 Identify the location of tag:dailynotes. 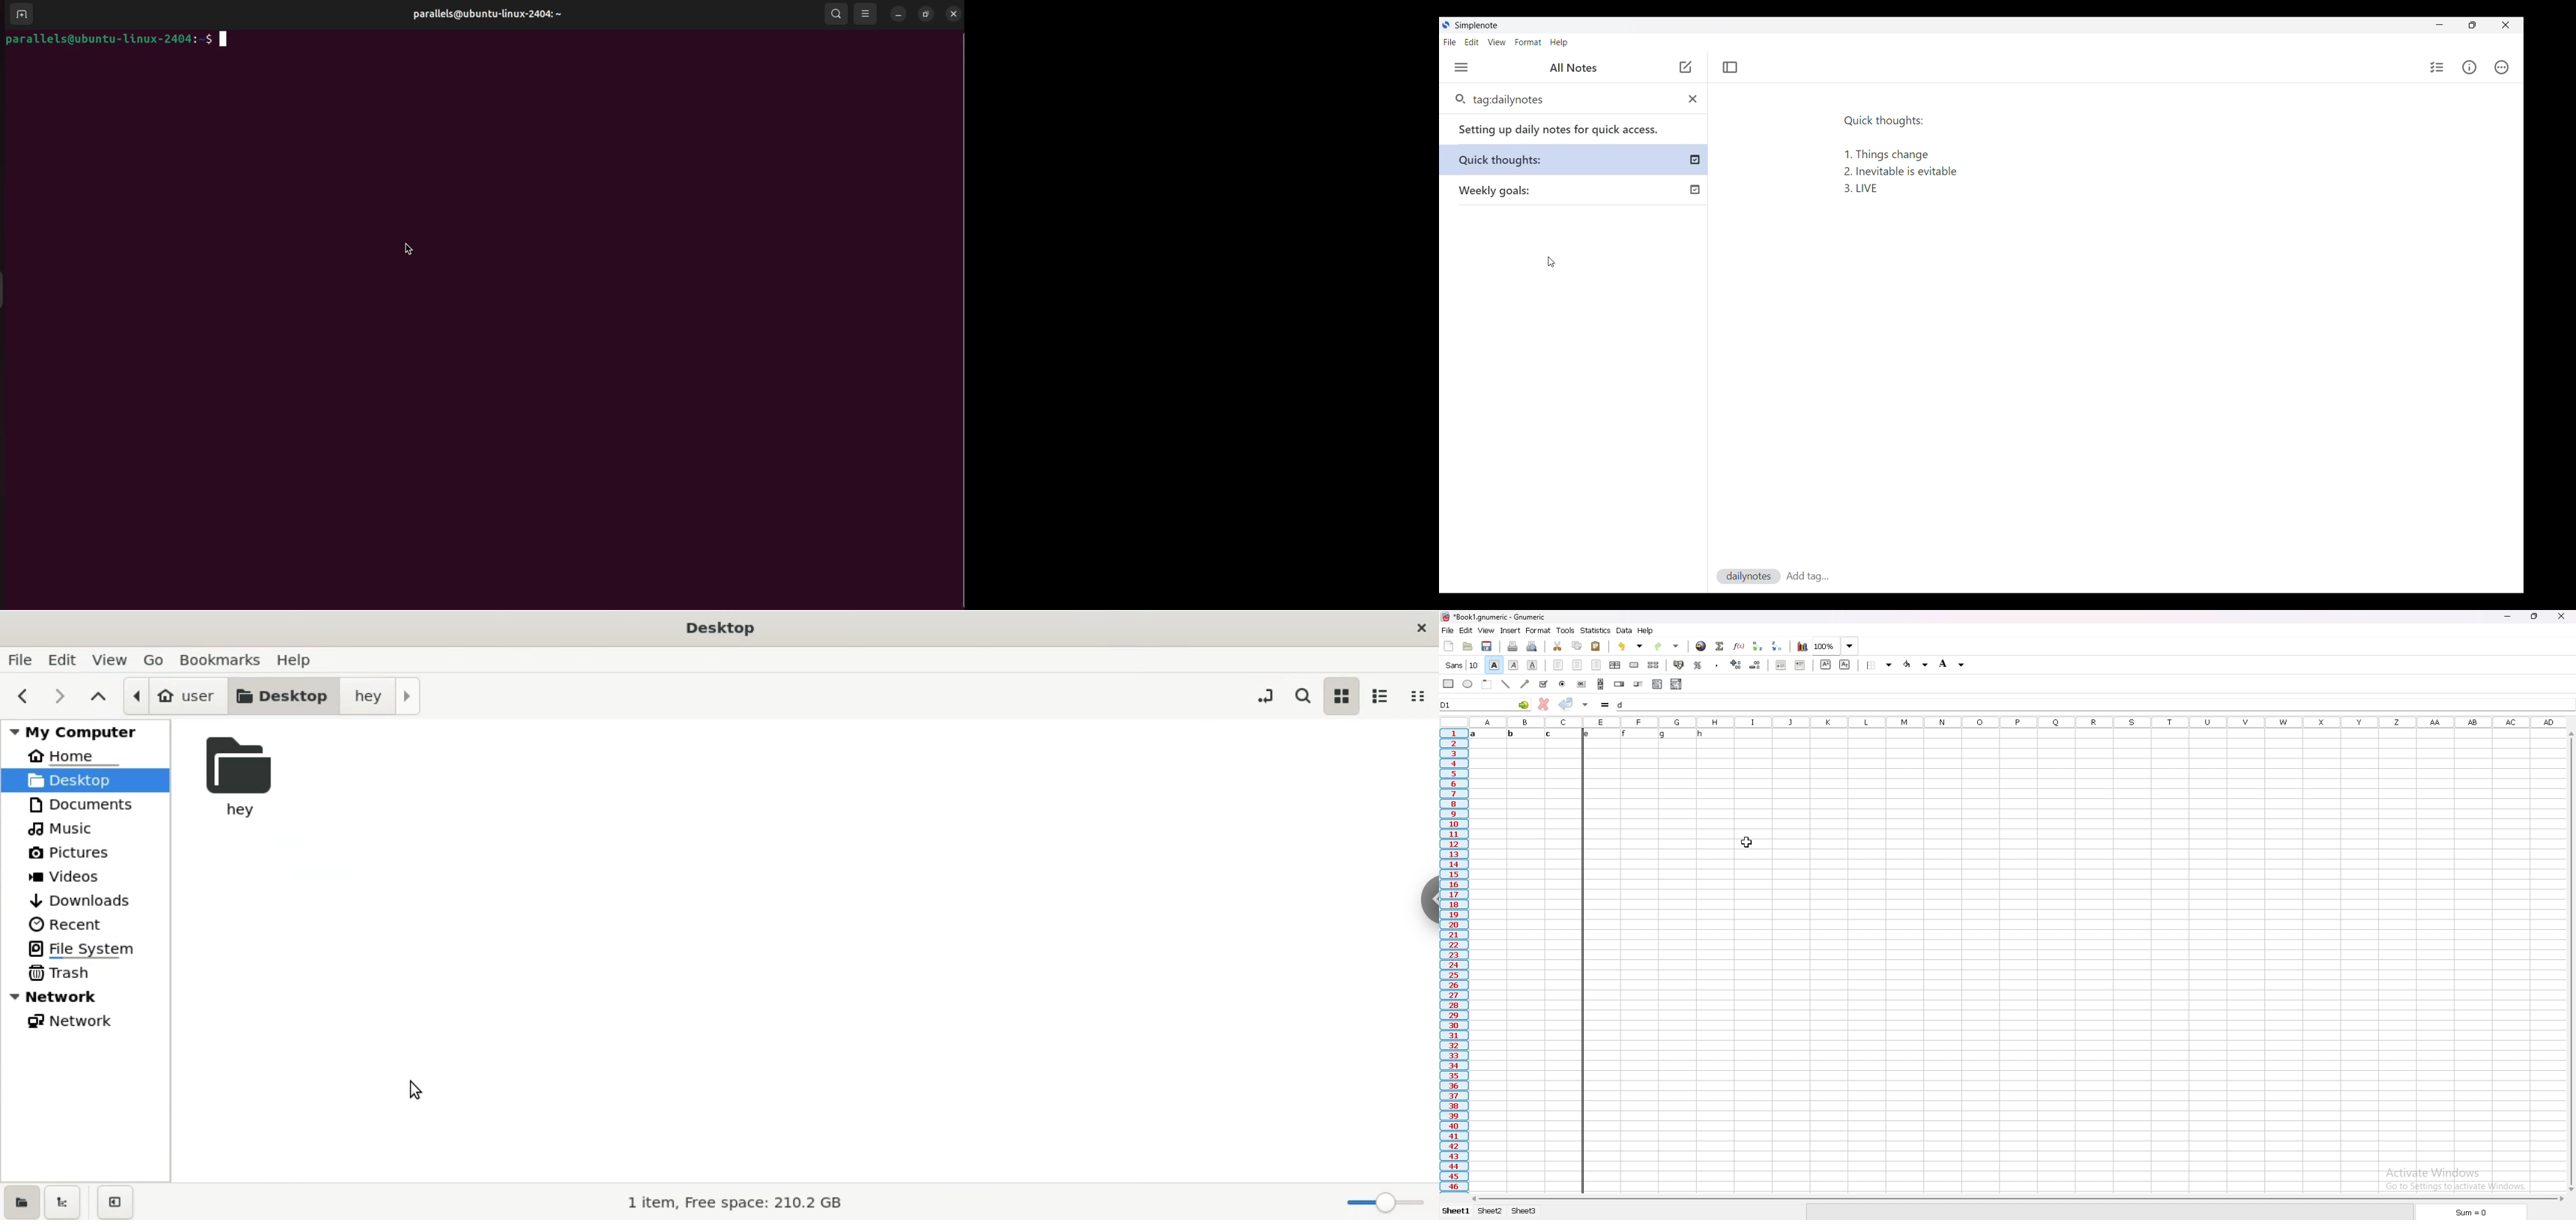
(1555, 98).